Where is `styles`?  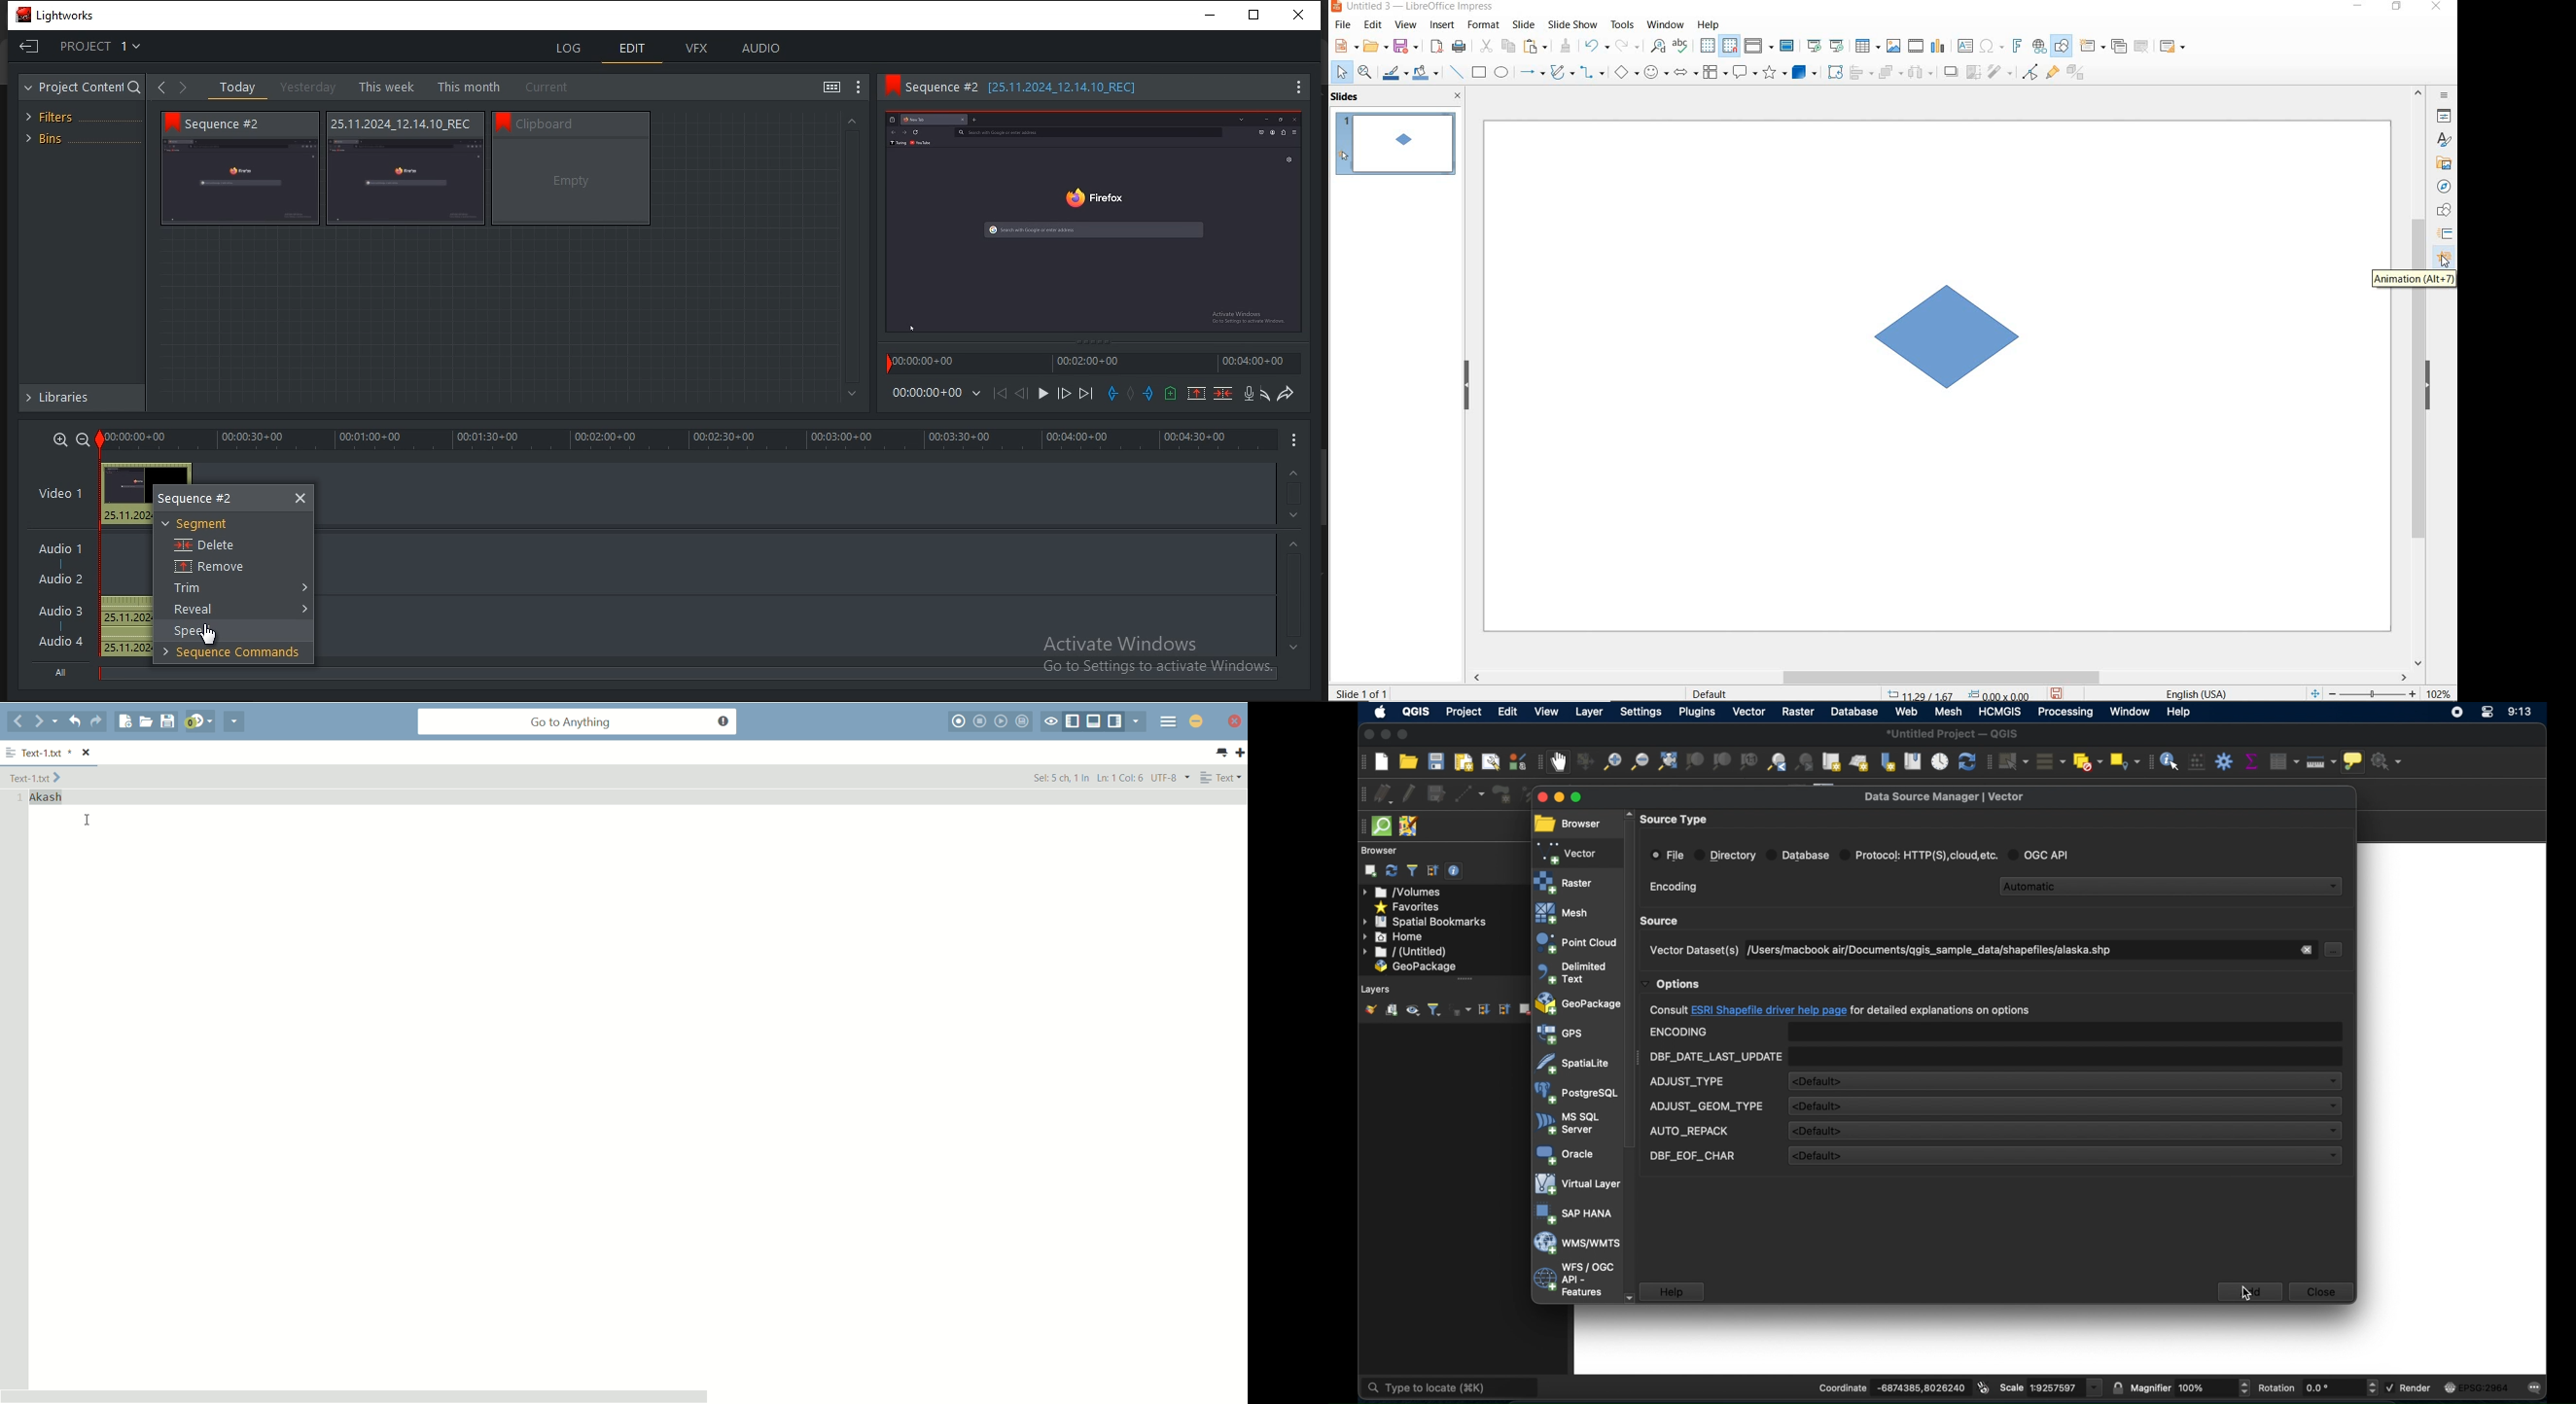
styles is located at coordinates (2445, 140).